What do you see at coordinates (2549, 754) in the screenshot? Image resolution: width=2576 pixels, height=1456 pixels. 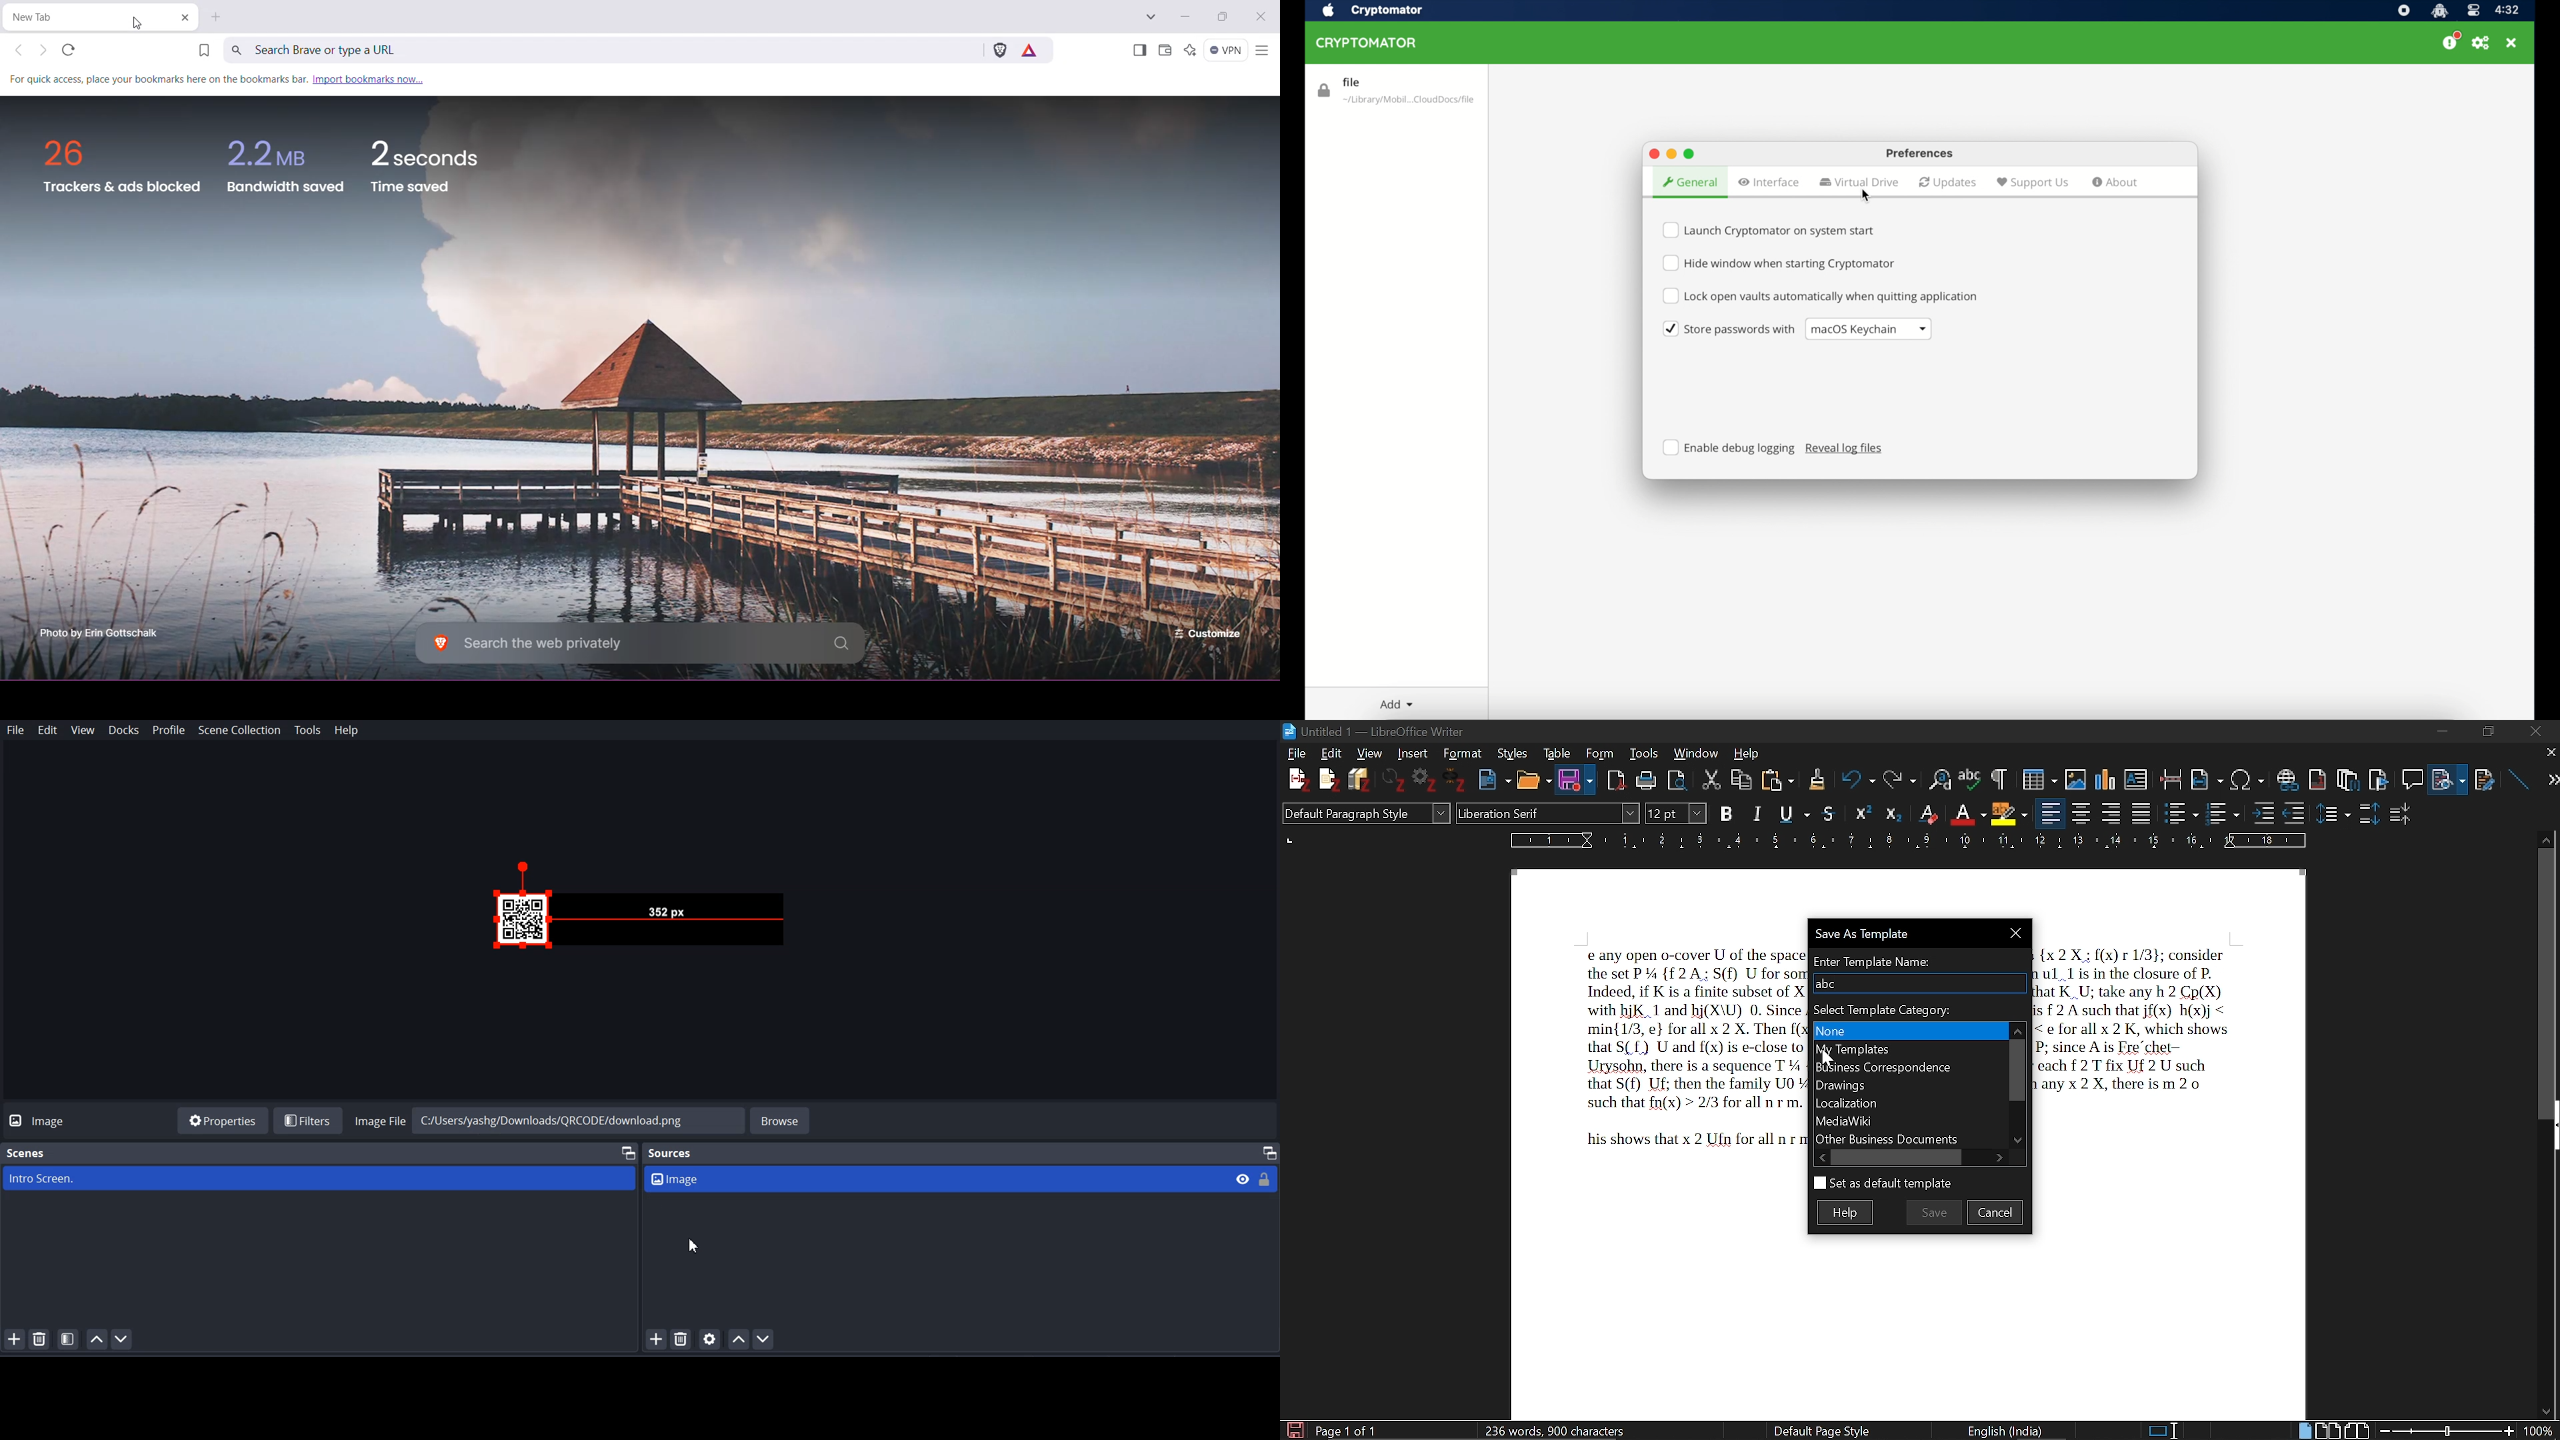 I see `close` at bounding box center [2549, 754].